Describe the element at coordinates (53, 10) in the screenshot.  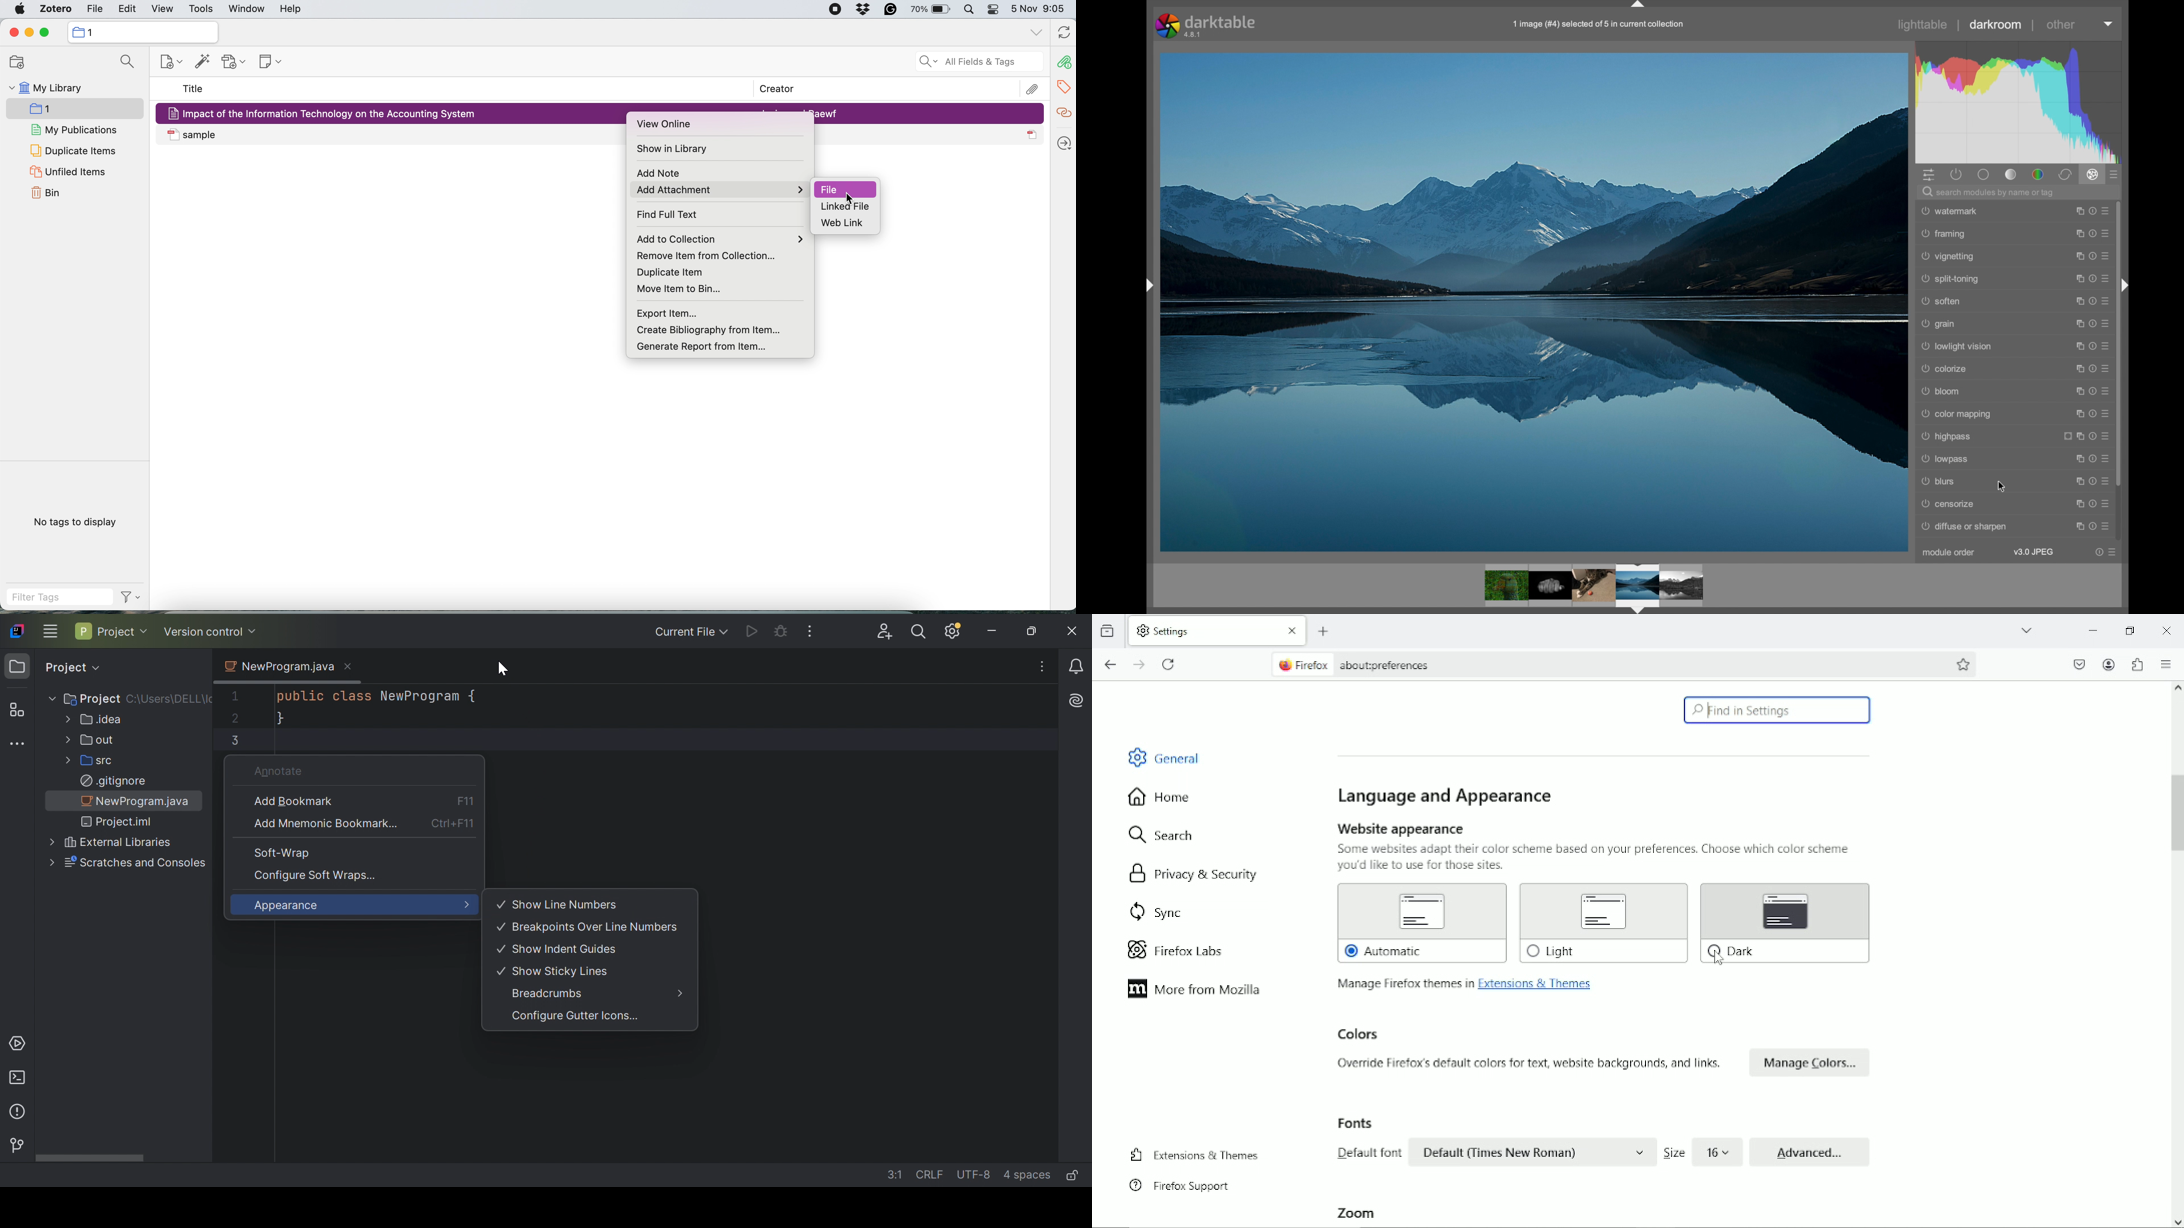
I see `zotero` at that location.